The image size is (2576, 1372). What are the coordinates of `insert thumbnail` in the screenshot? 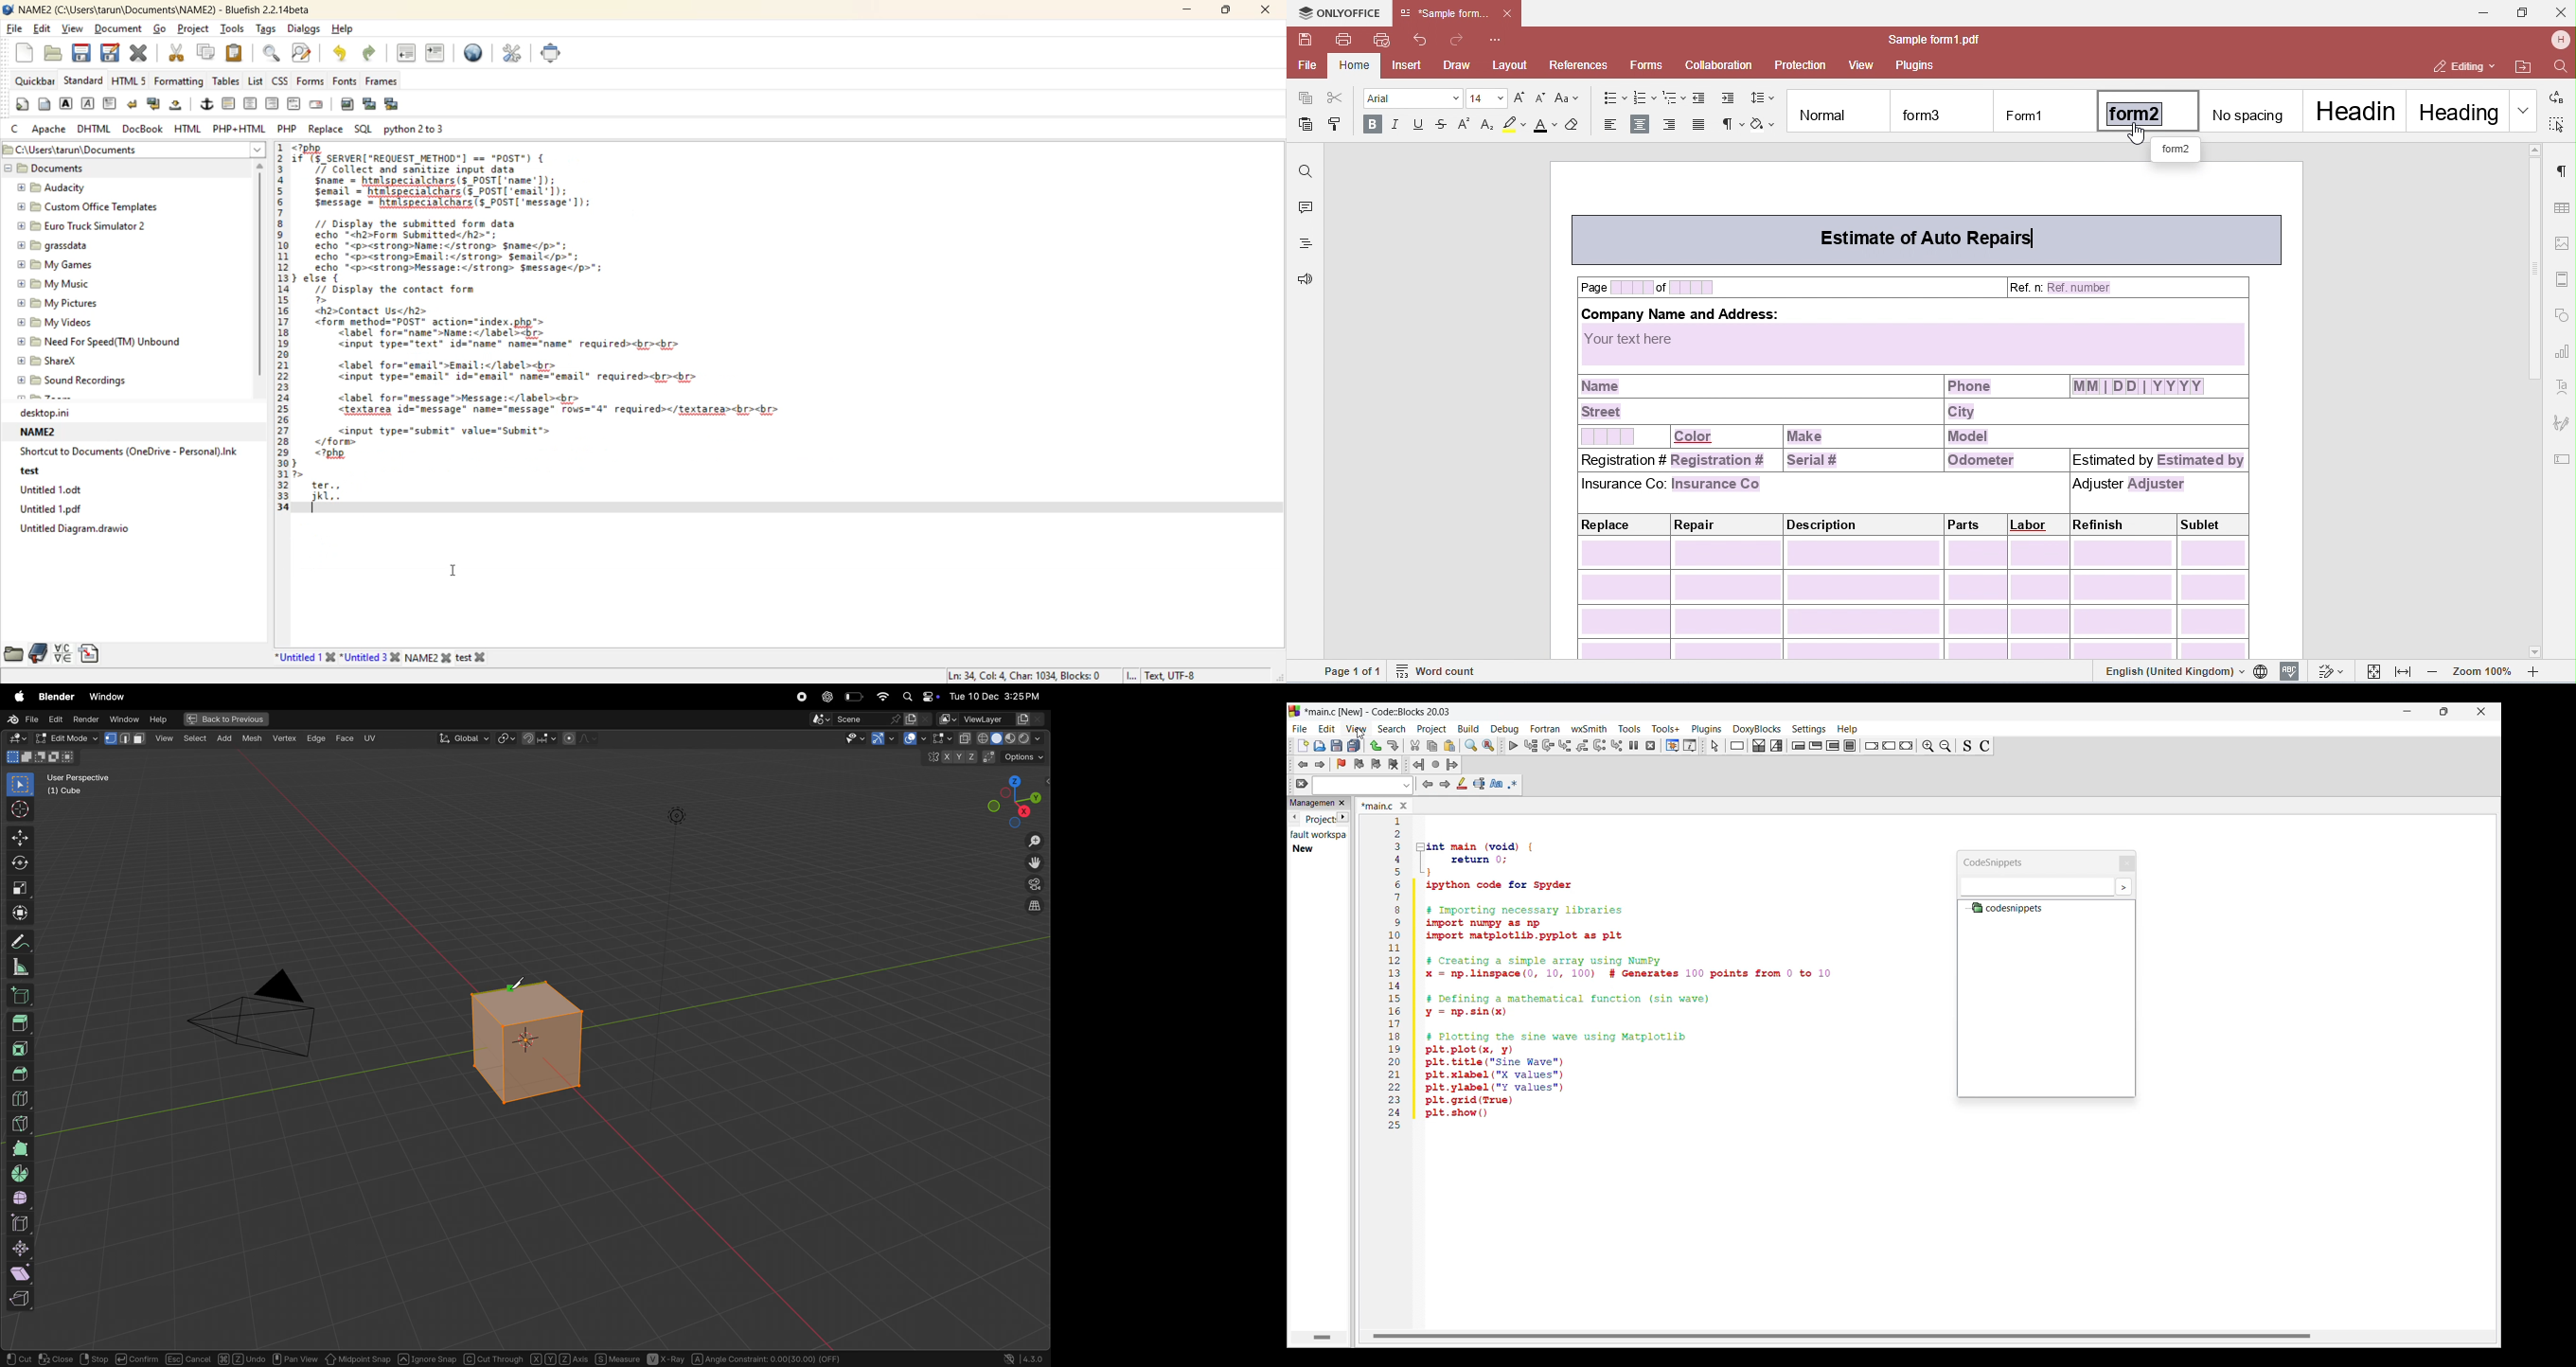 It's located at (372, 105).